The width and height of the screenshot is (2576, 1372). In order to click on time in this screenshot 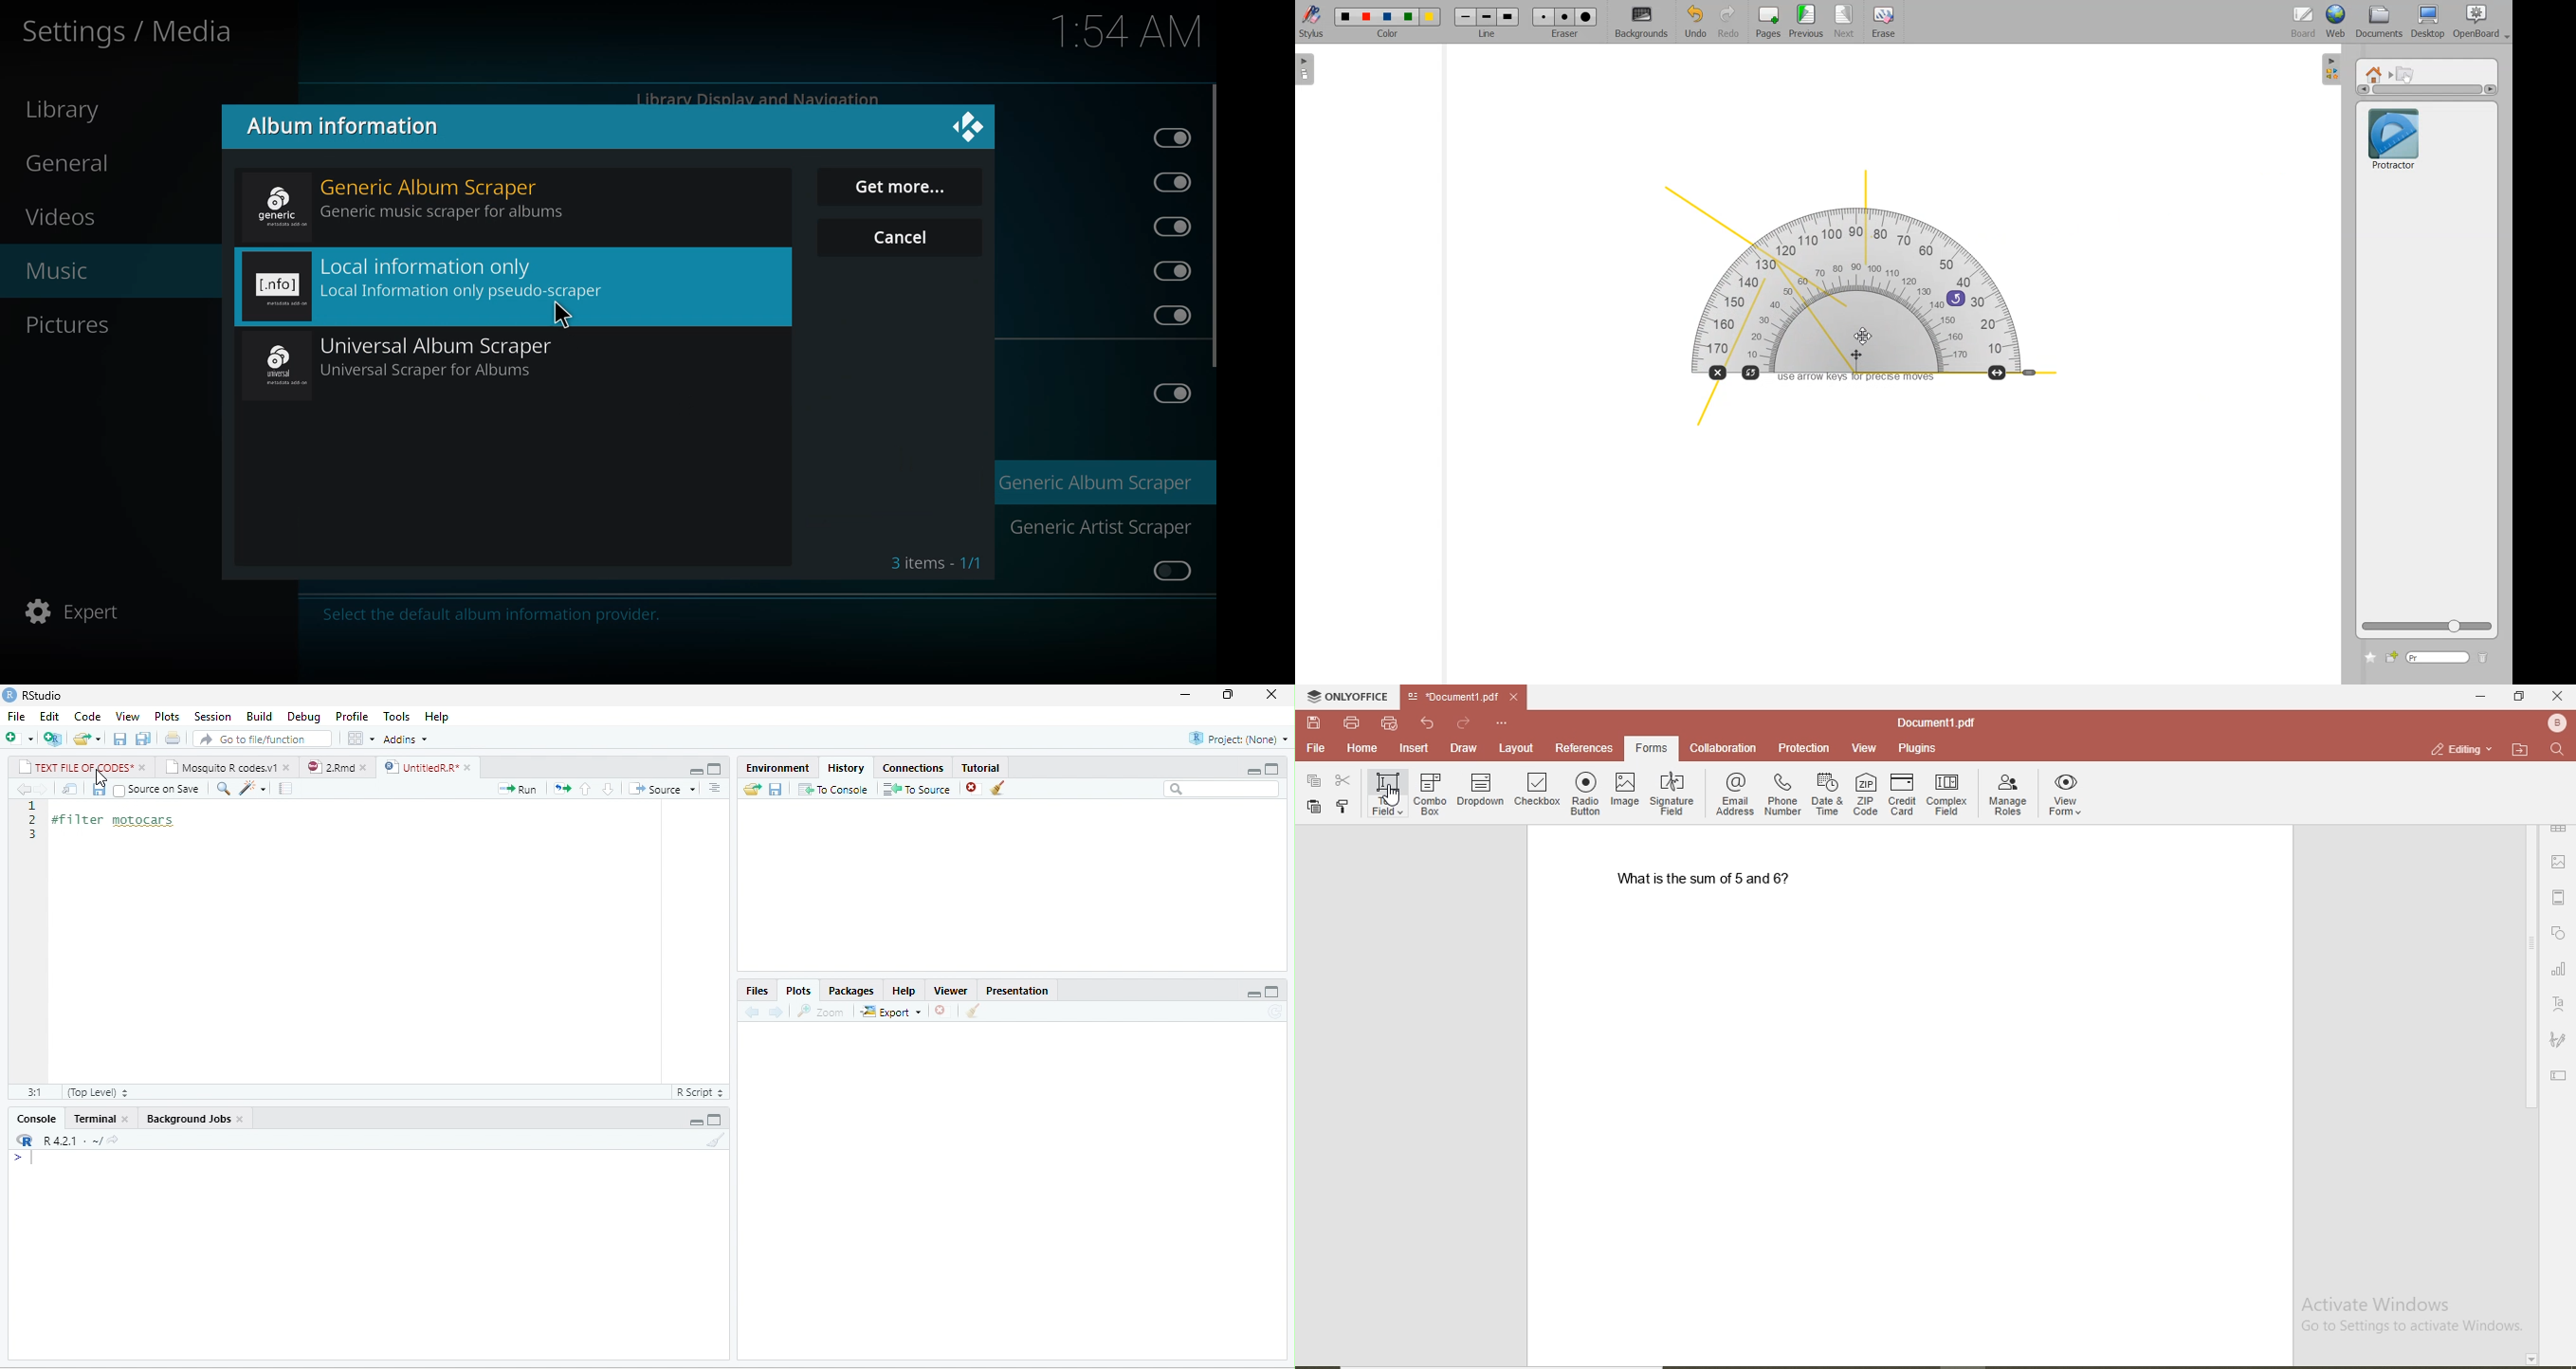, I will do `click(1129, 31)`.